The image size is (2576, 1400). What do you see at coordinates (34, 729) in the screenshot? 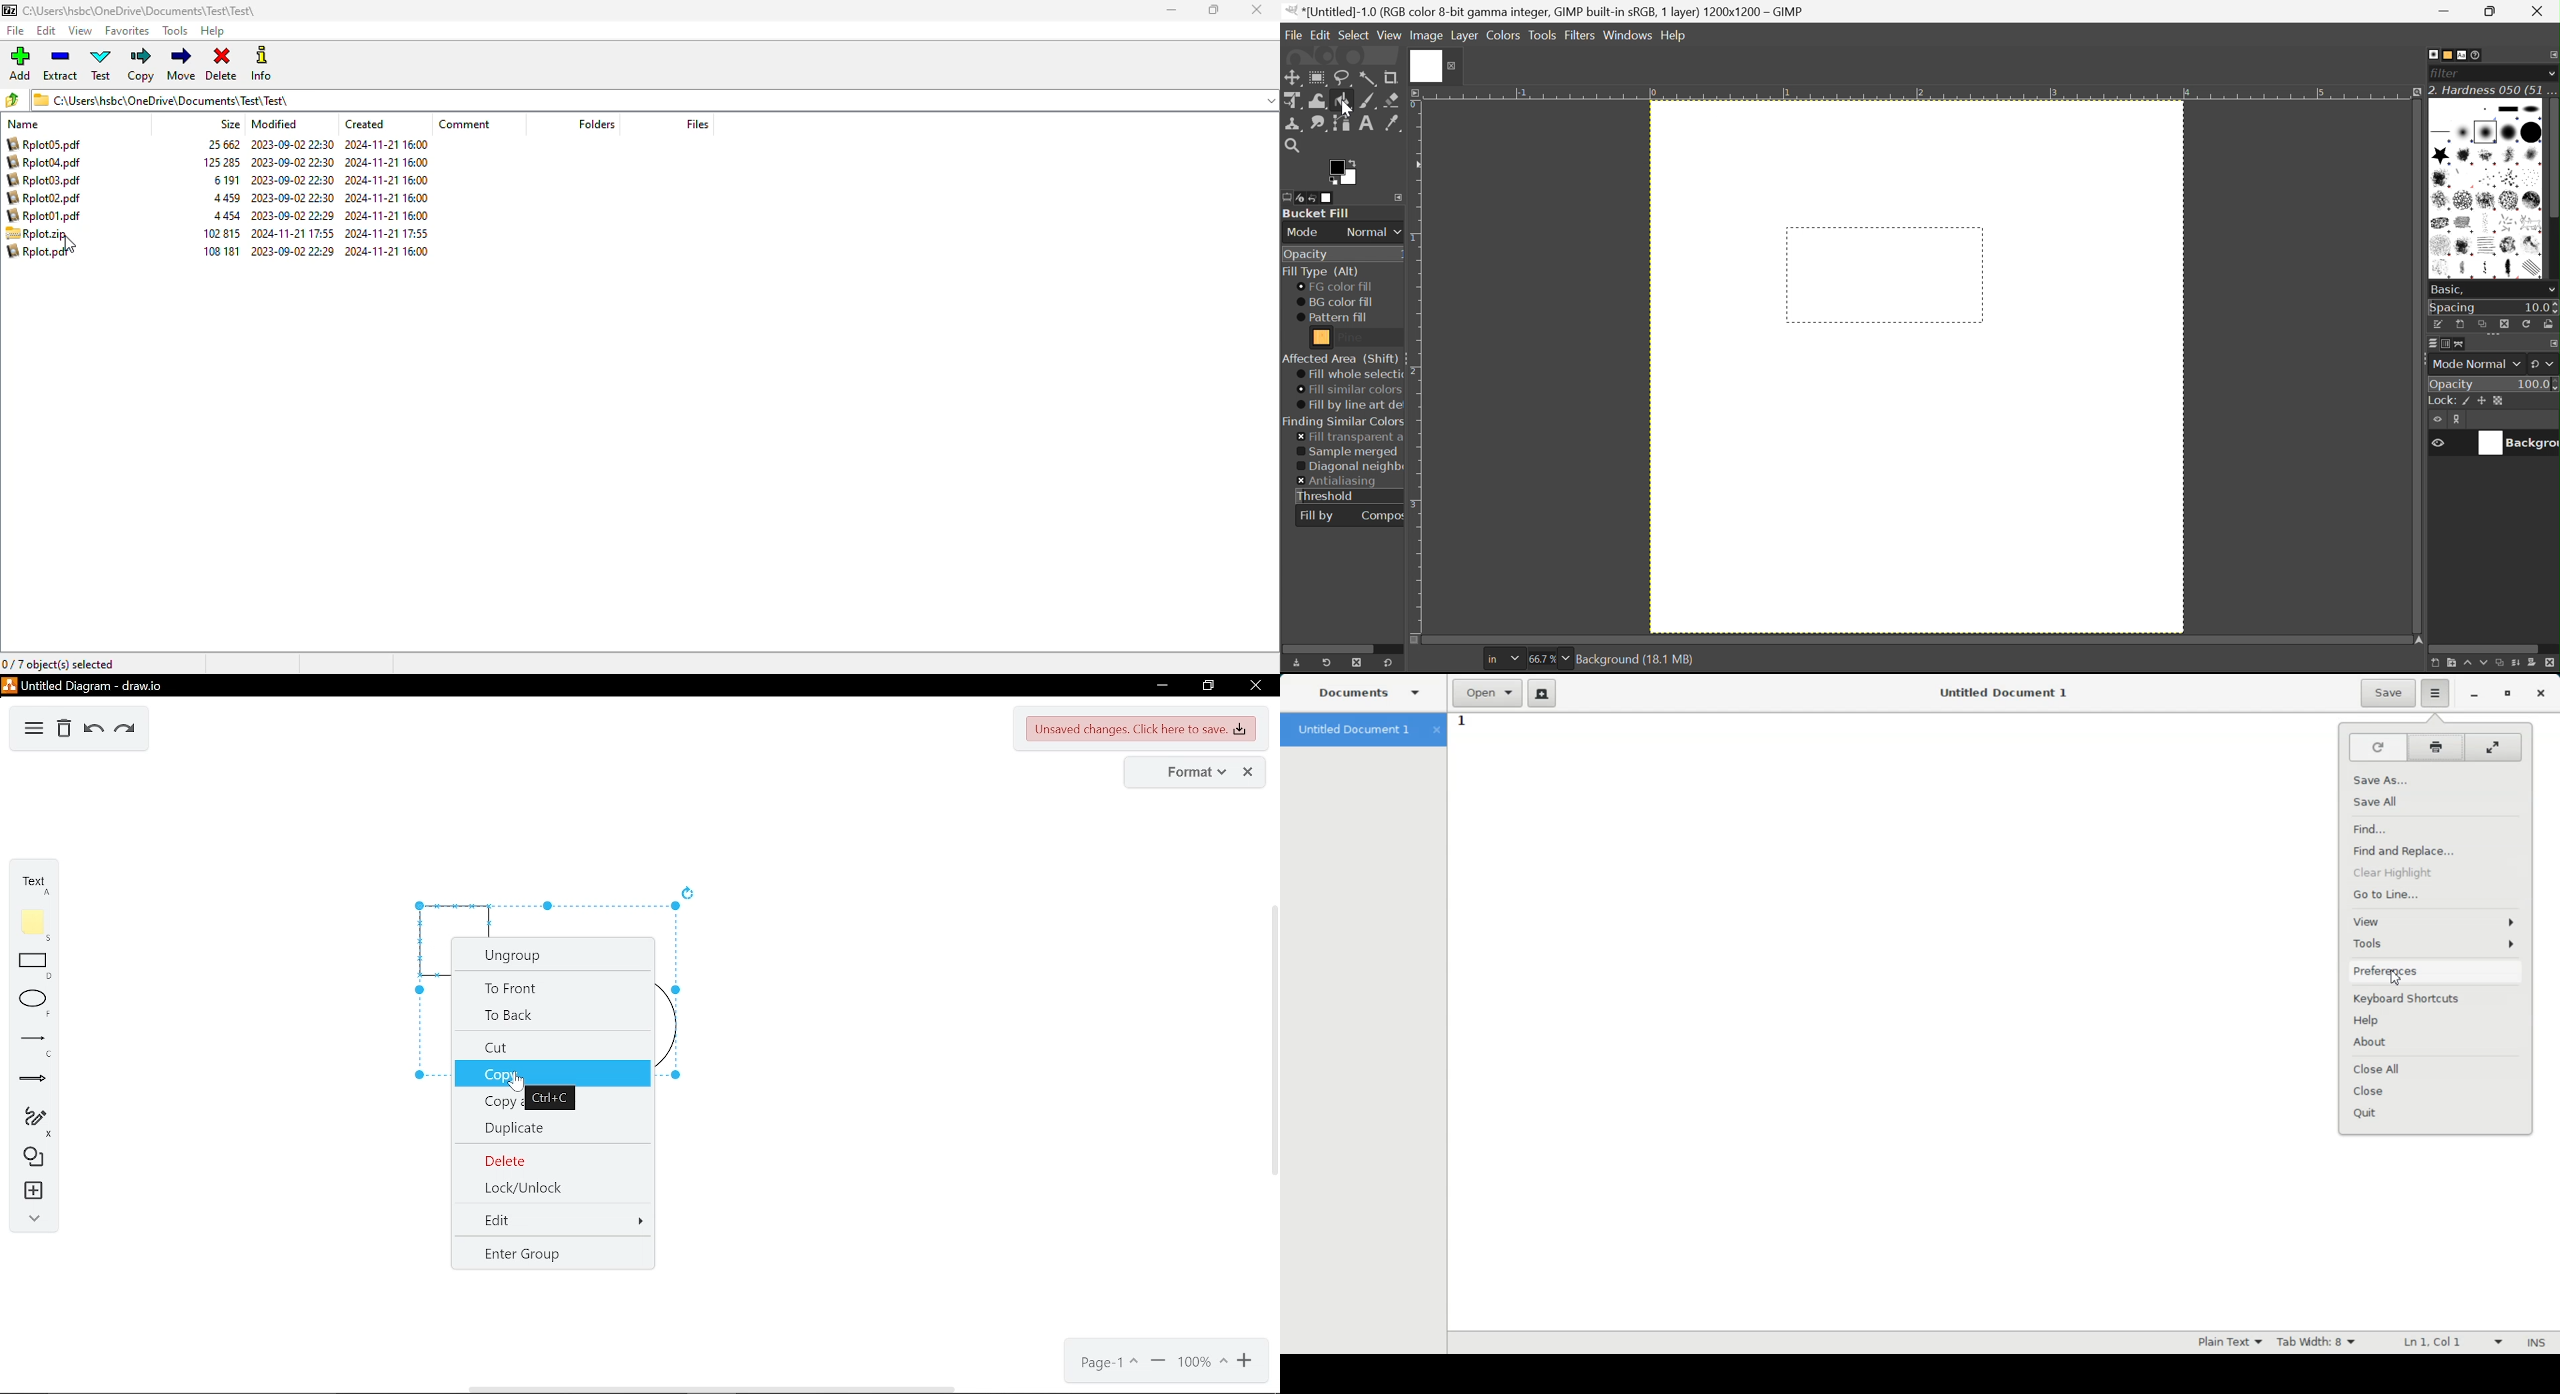
I see `diagram` at bounding box center [34, 729].